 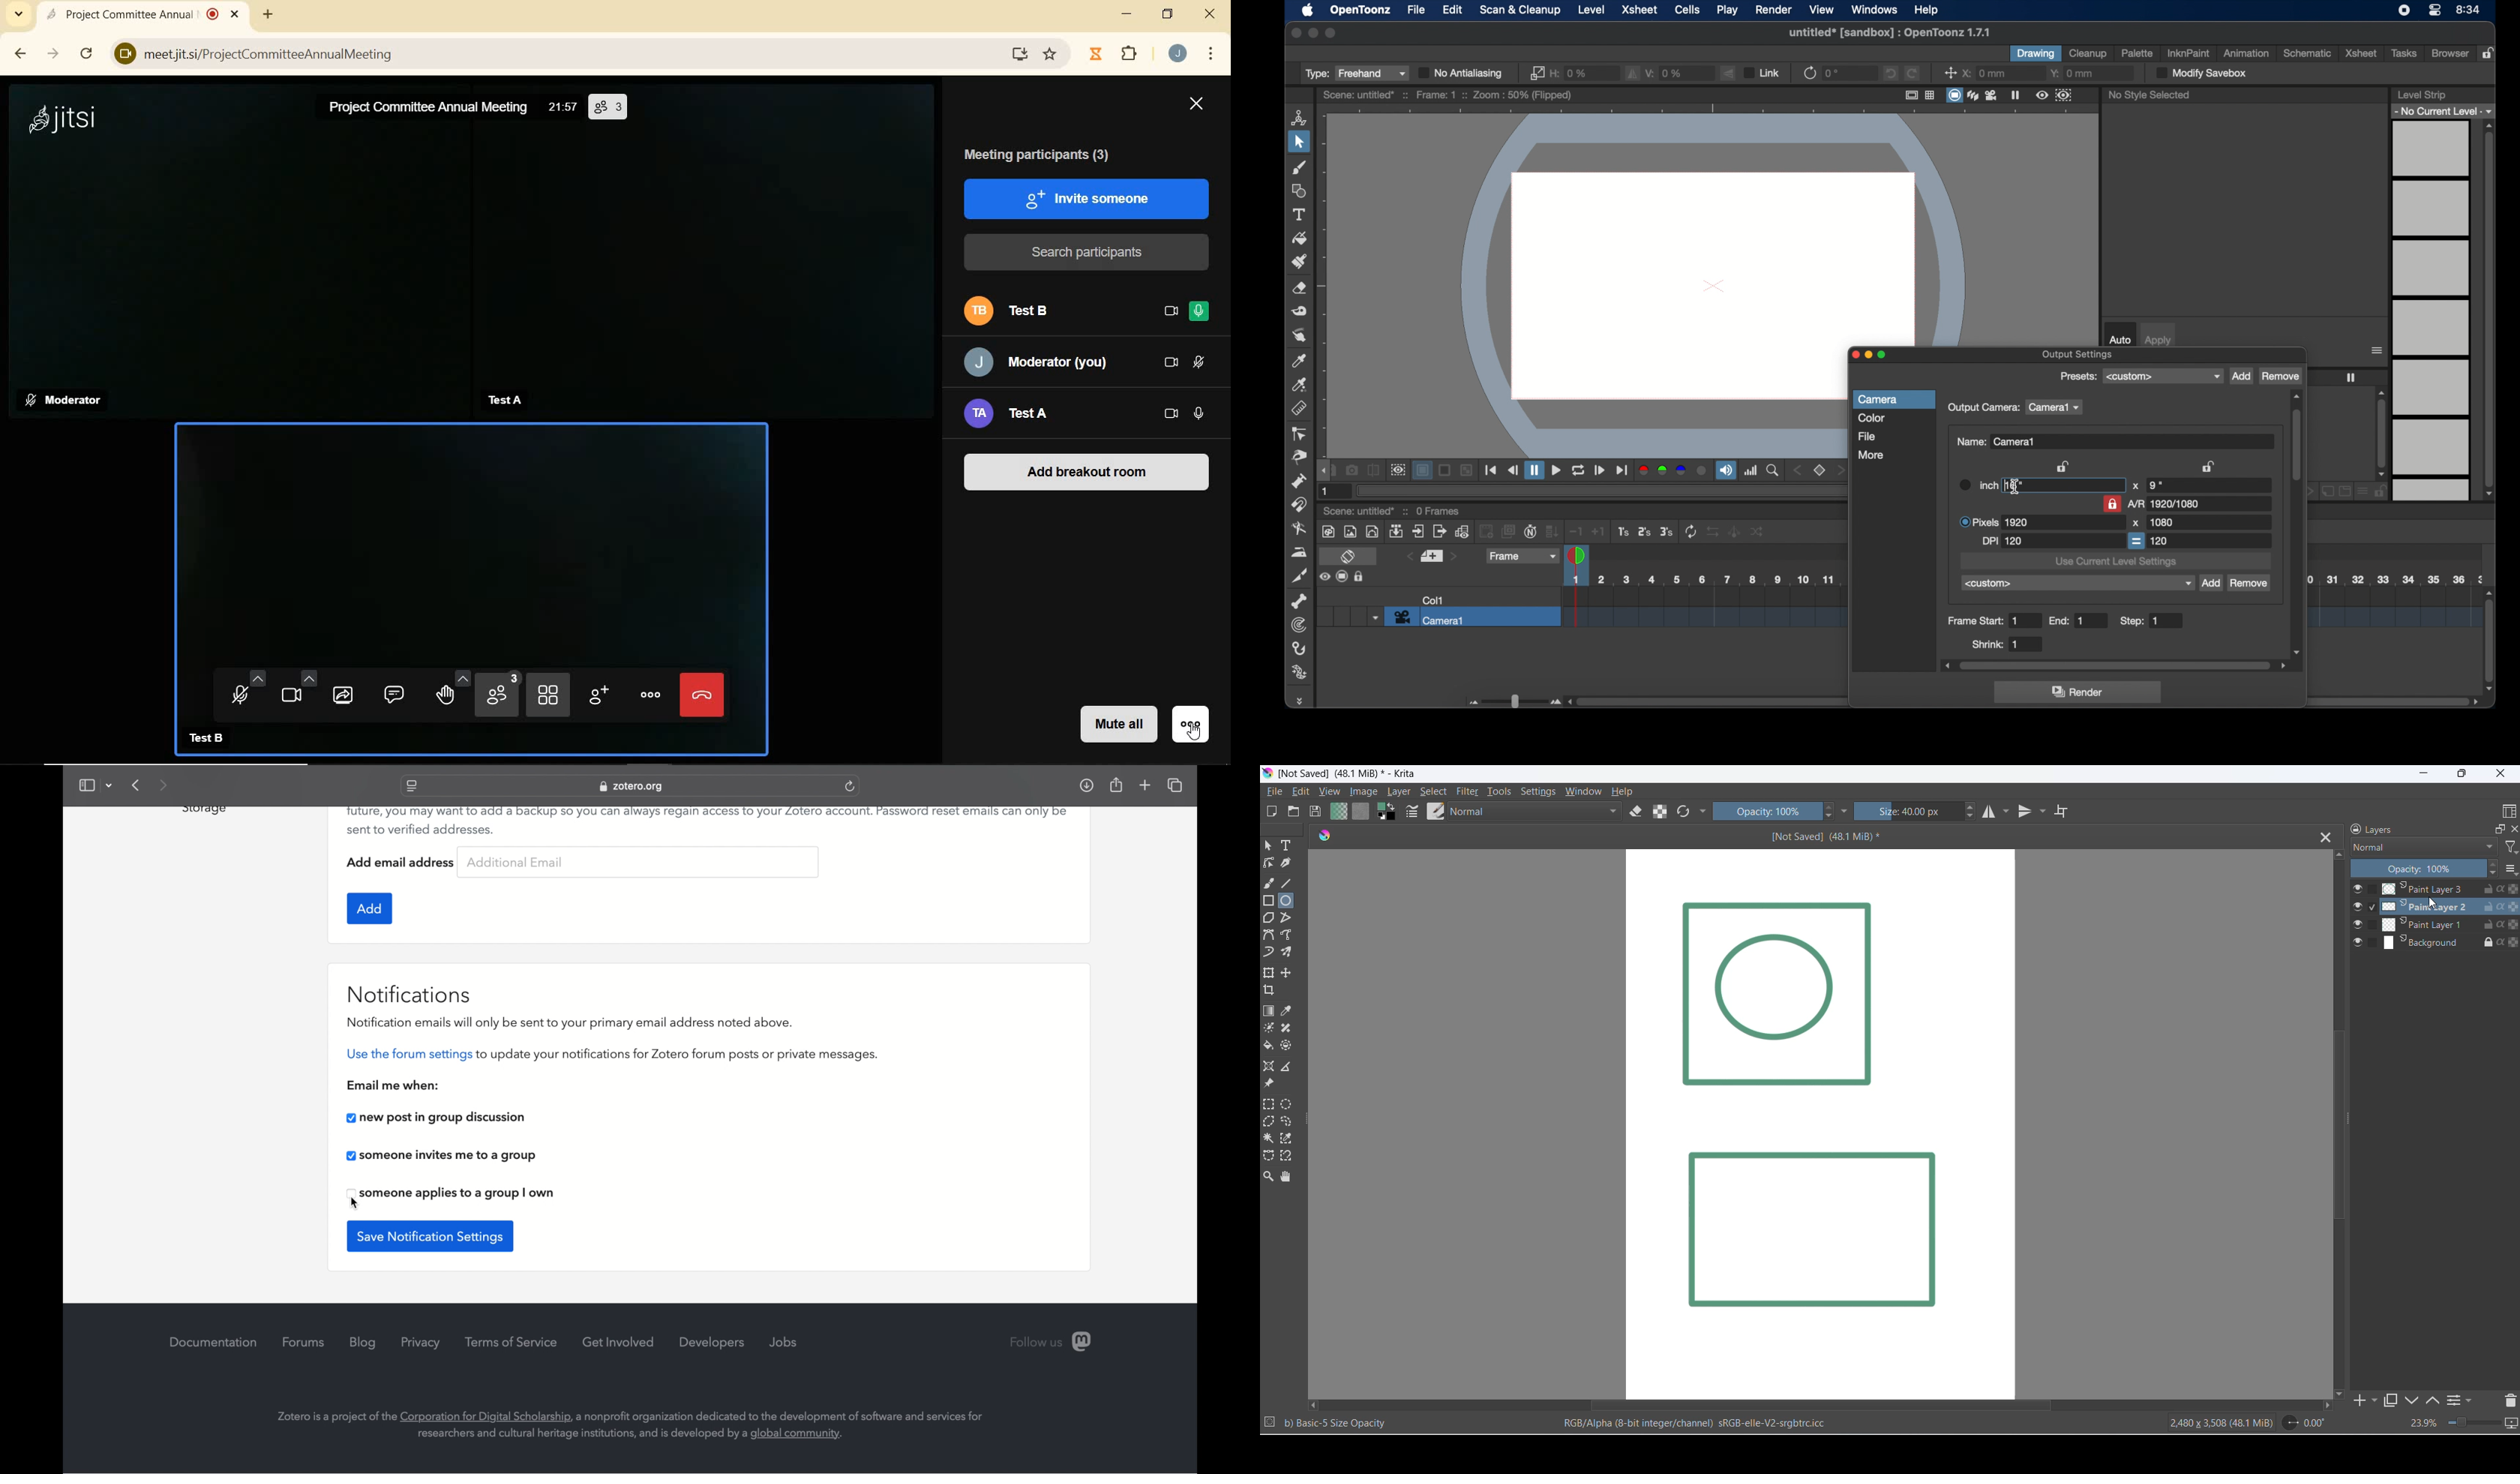 I want to click on refresh, so click(x=850, y=786).